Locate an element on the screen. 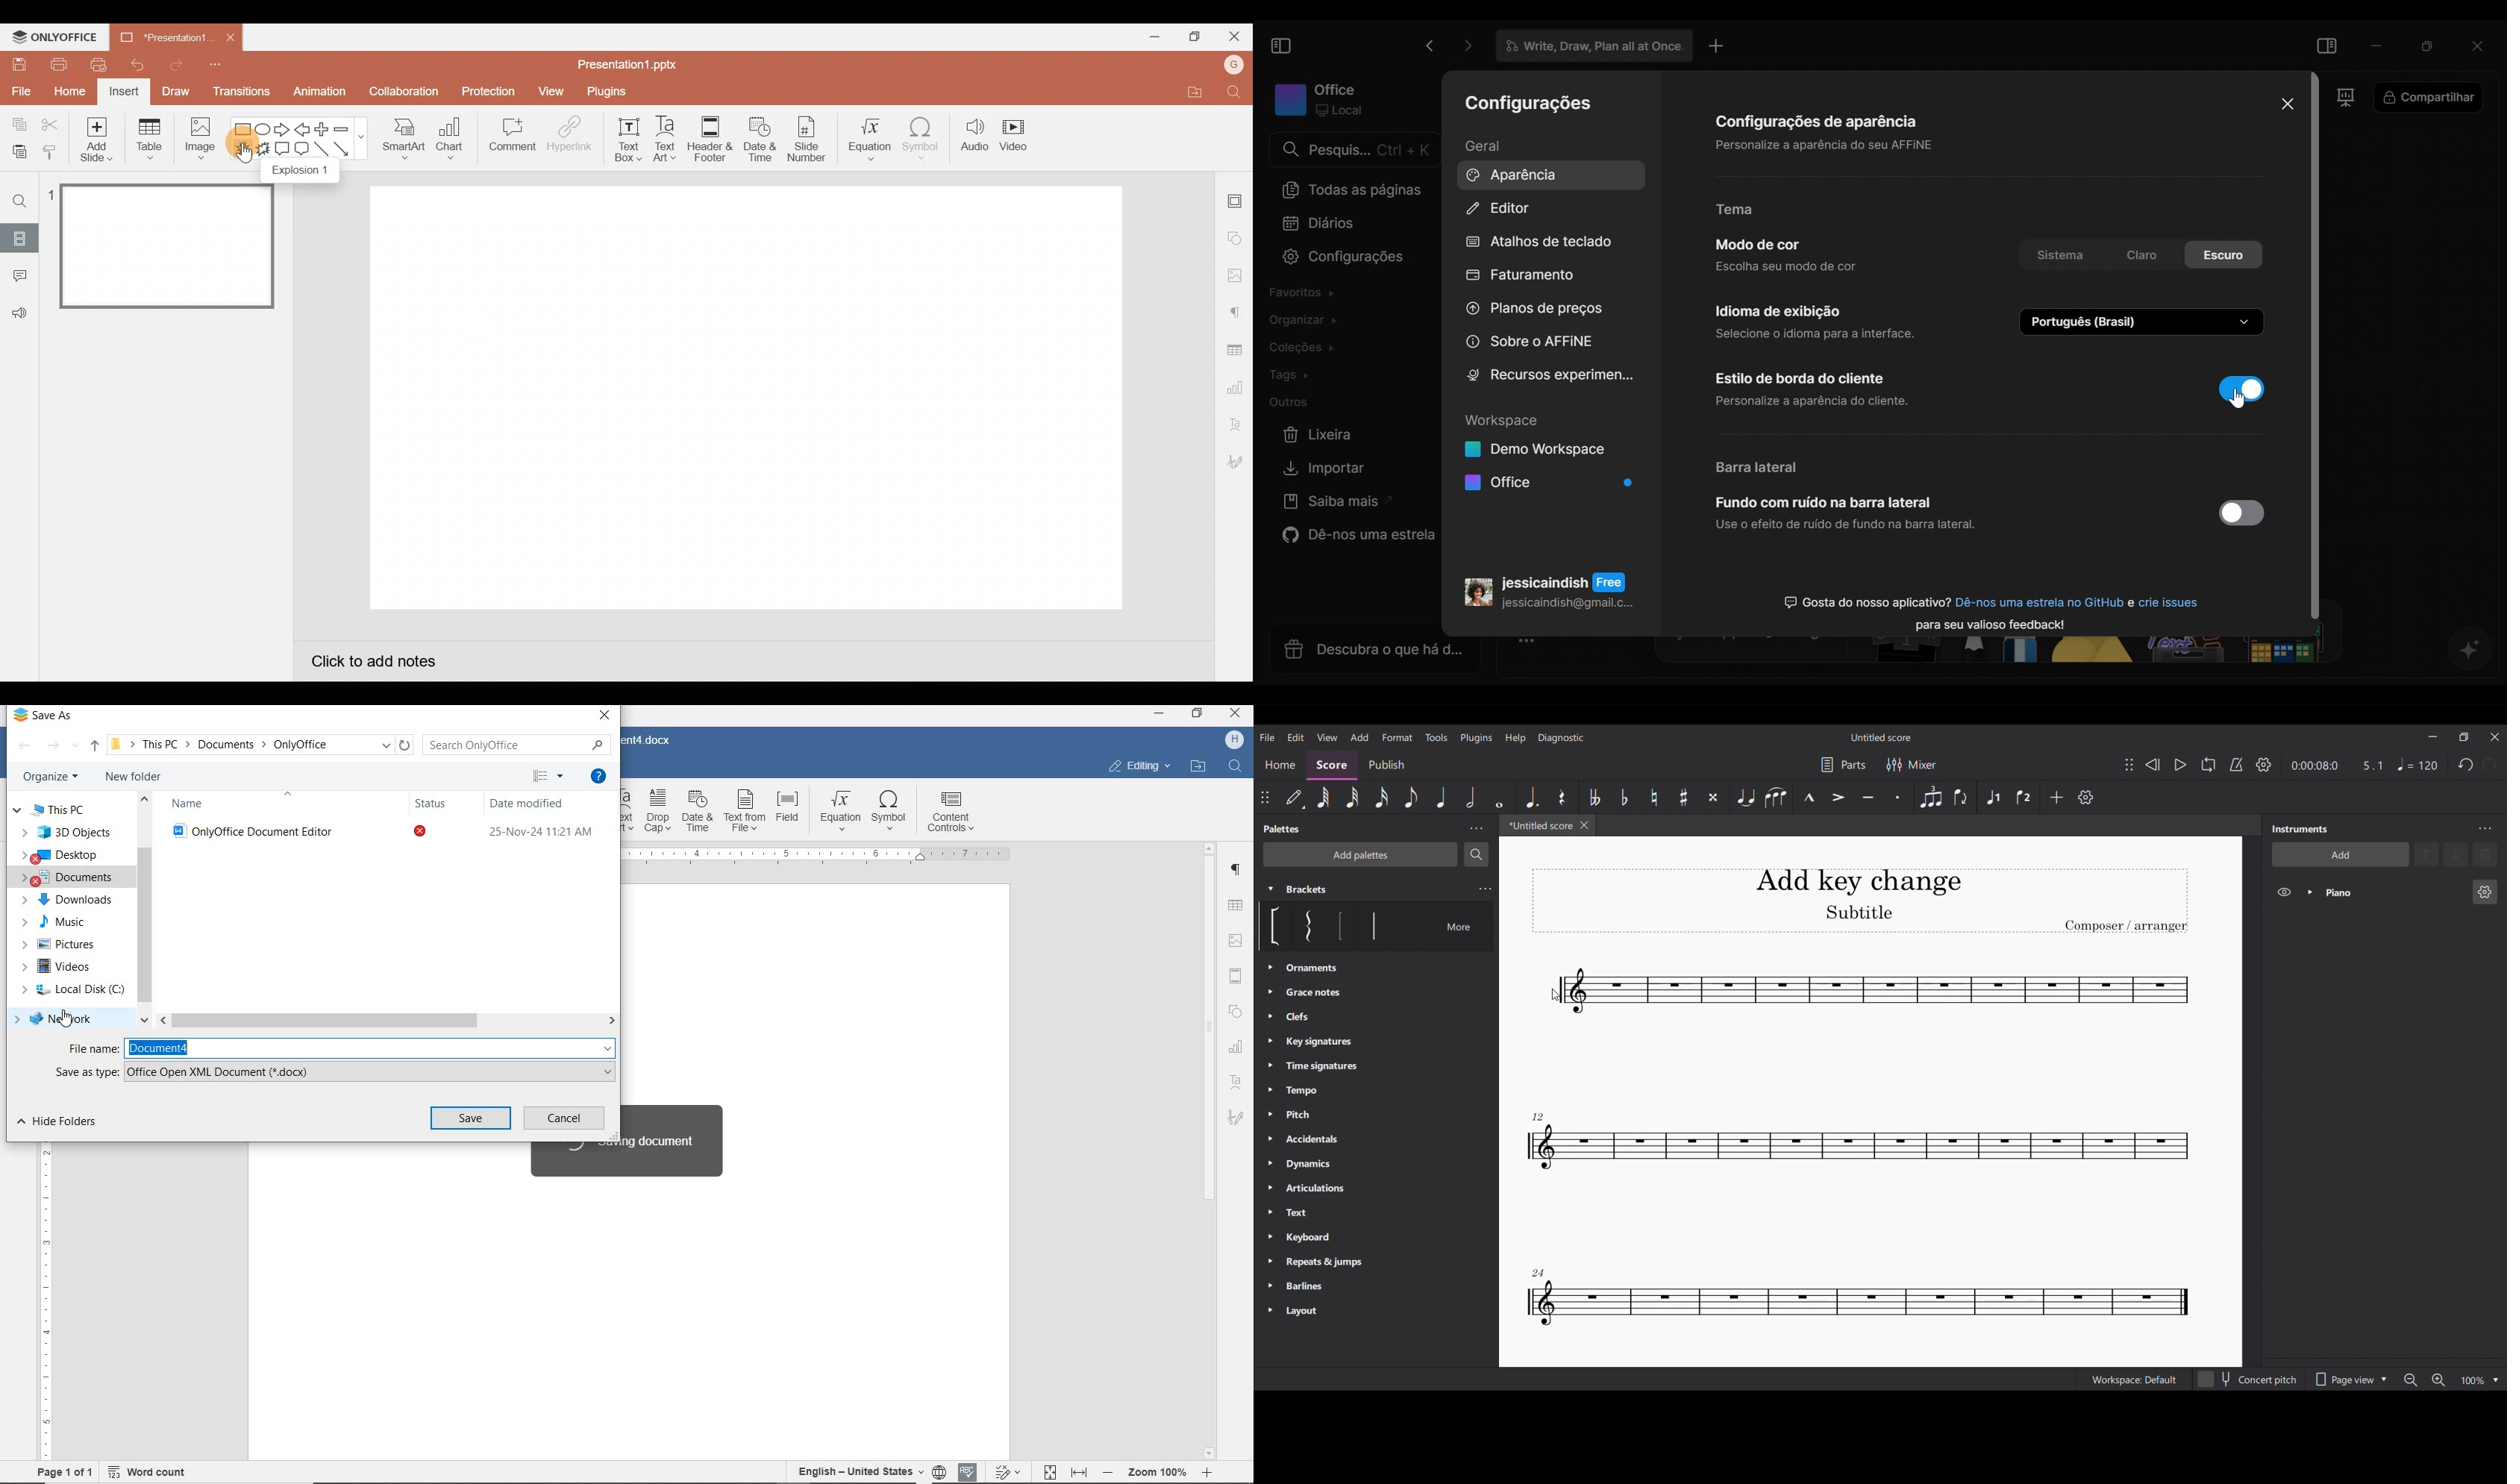 This screenshot has width=2520, height=1484. Table is located at coordinates (148, 140).